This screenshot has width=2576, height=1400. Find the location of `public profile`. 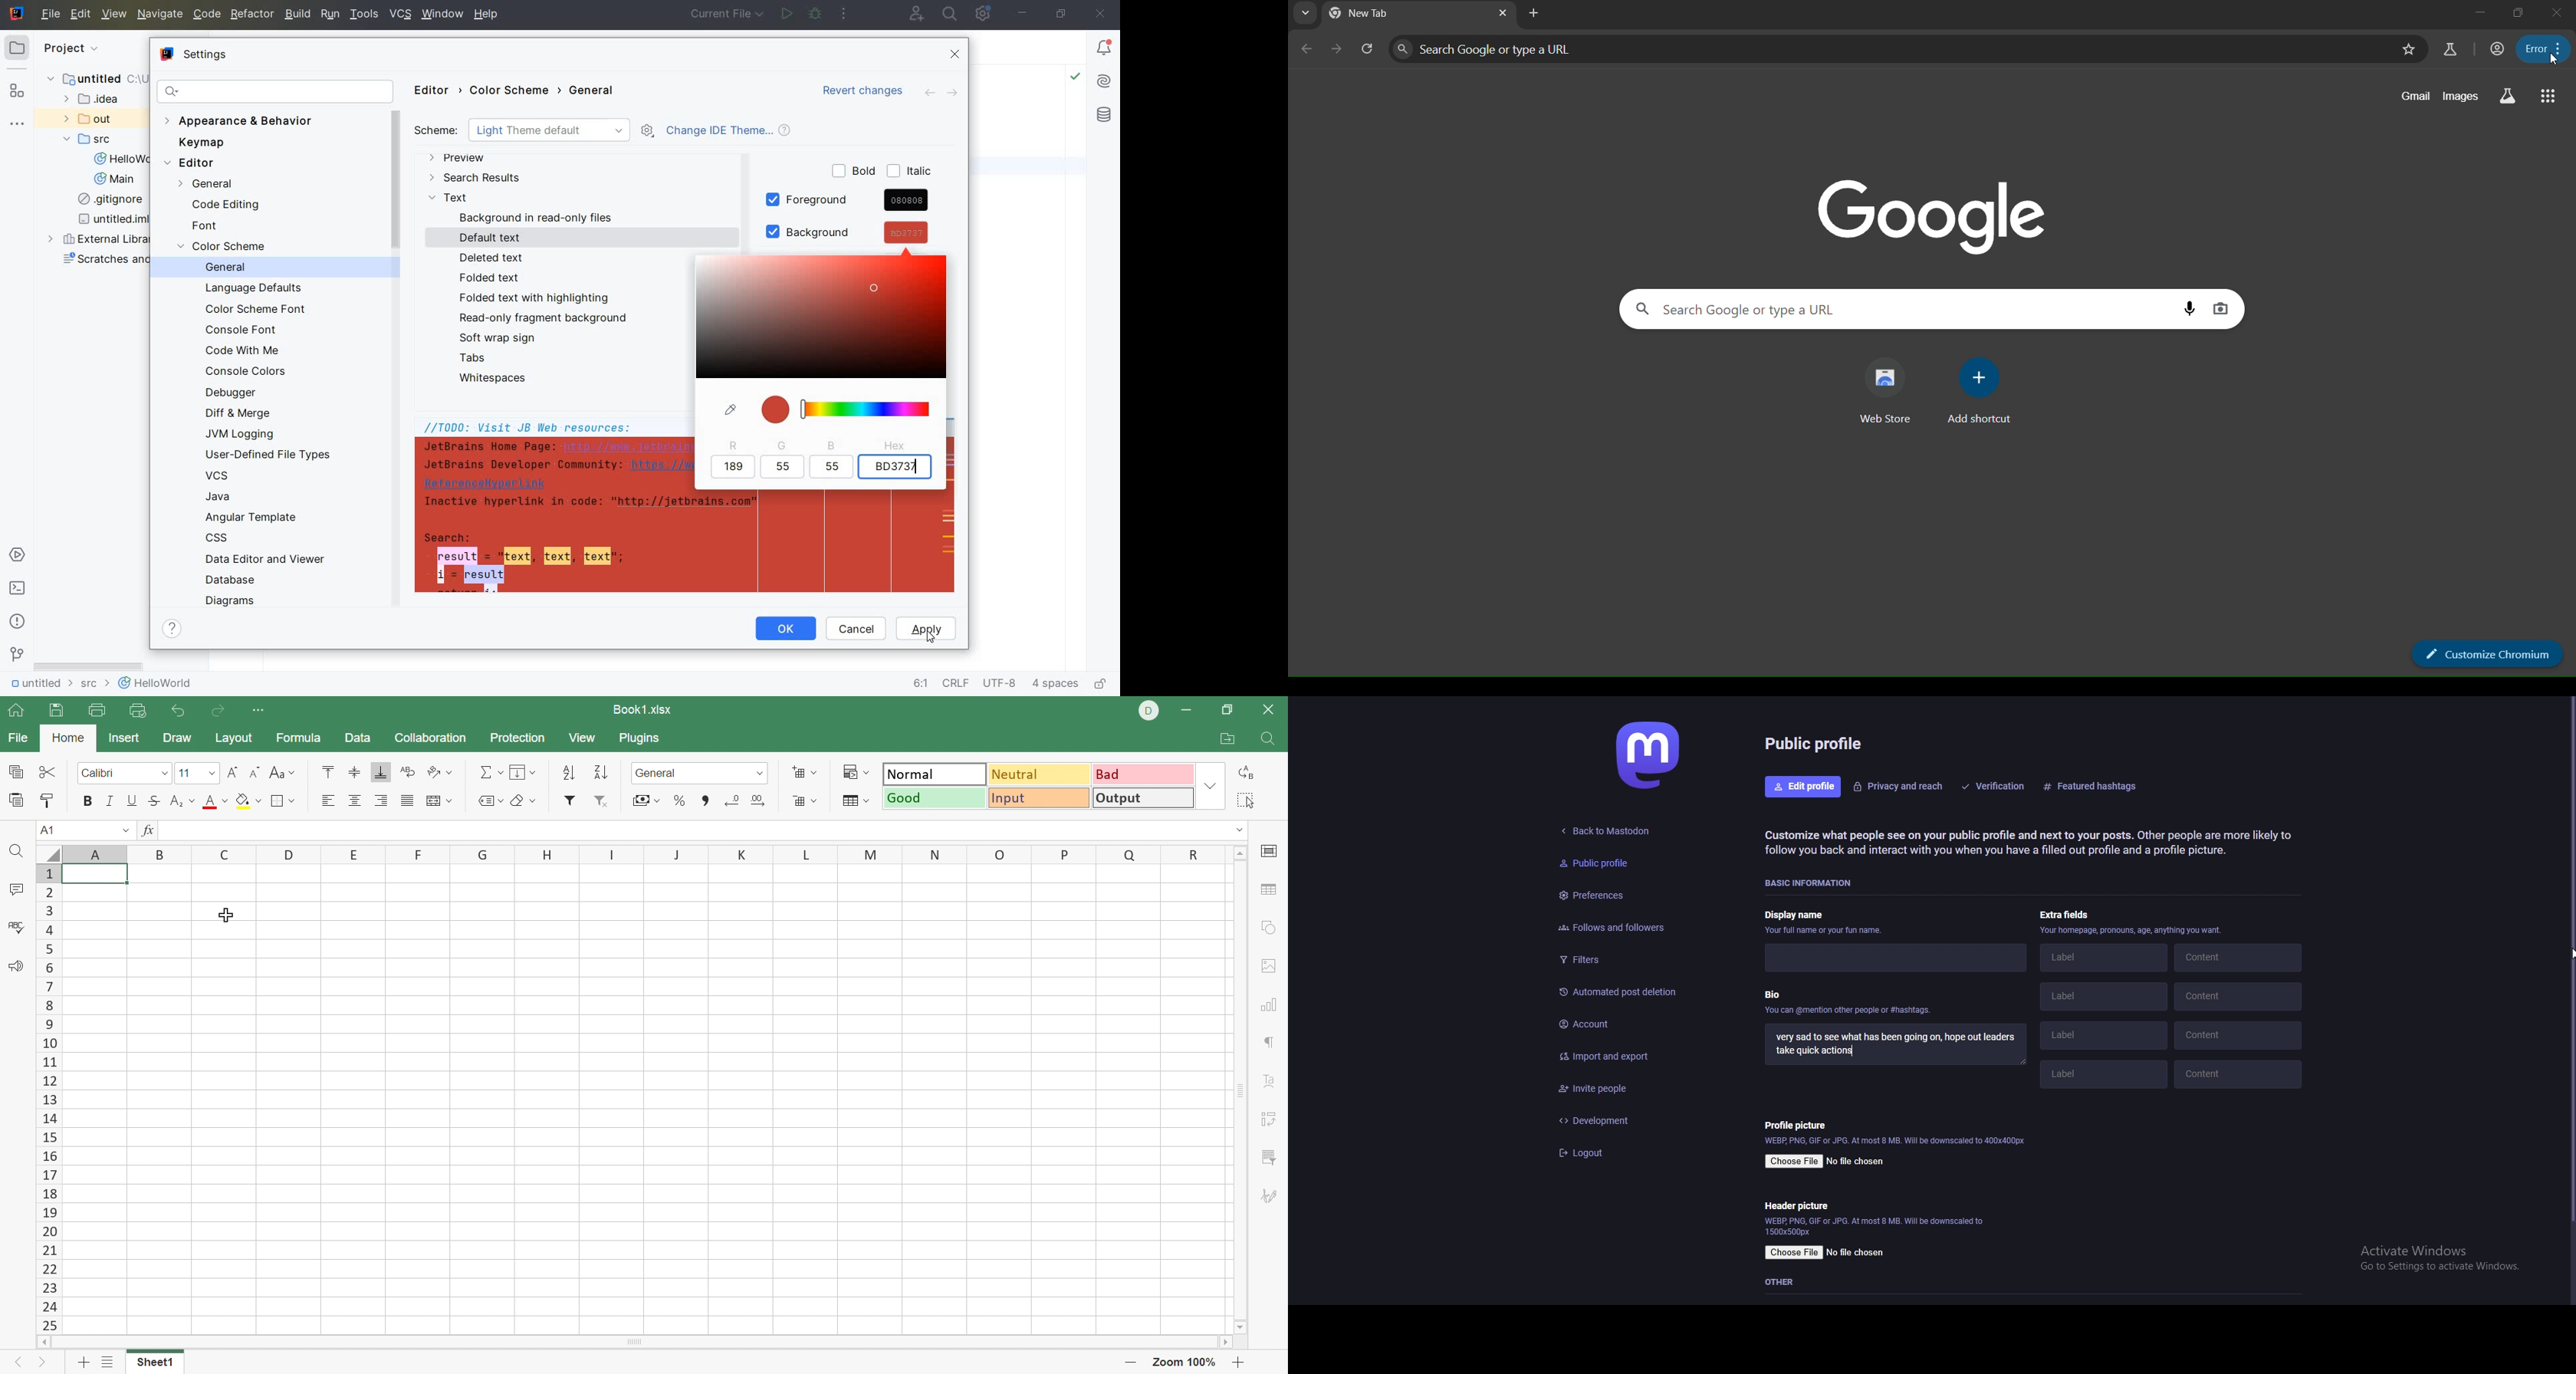

public profile is located at coordinates (1611, 864).